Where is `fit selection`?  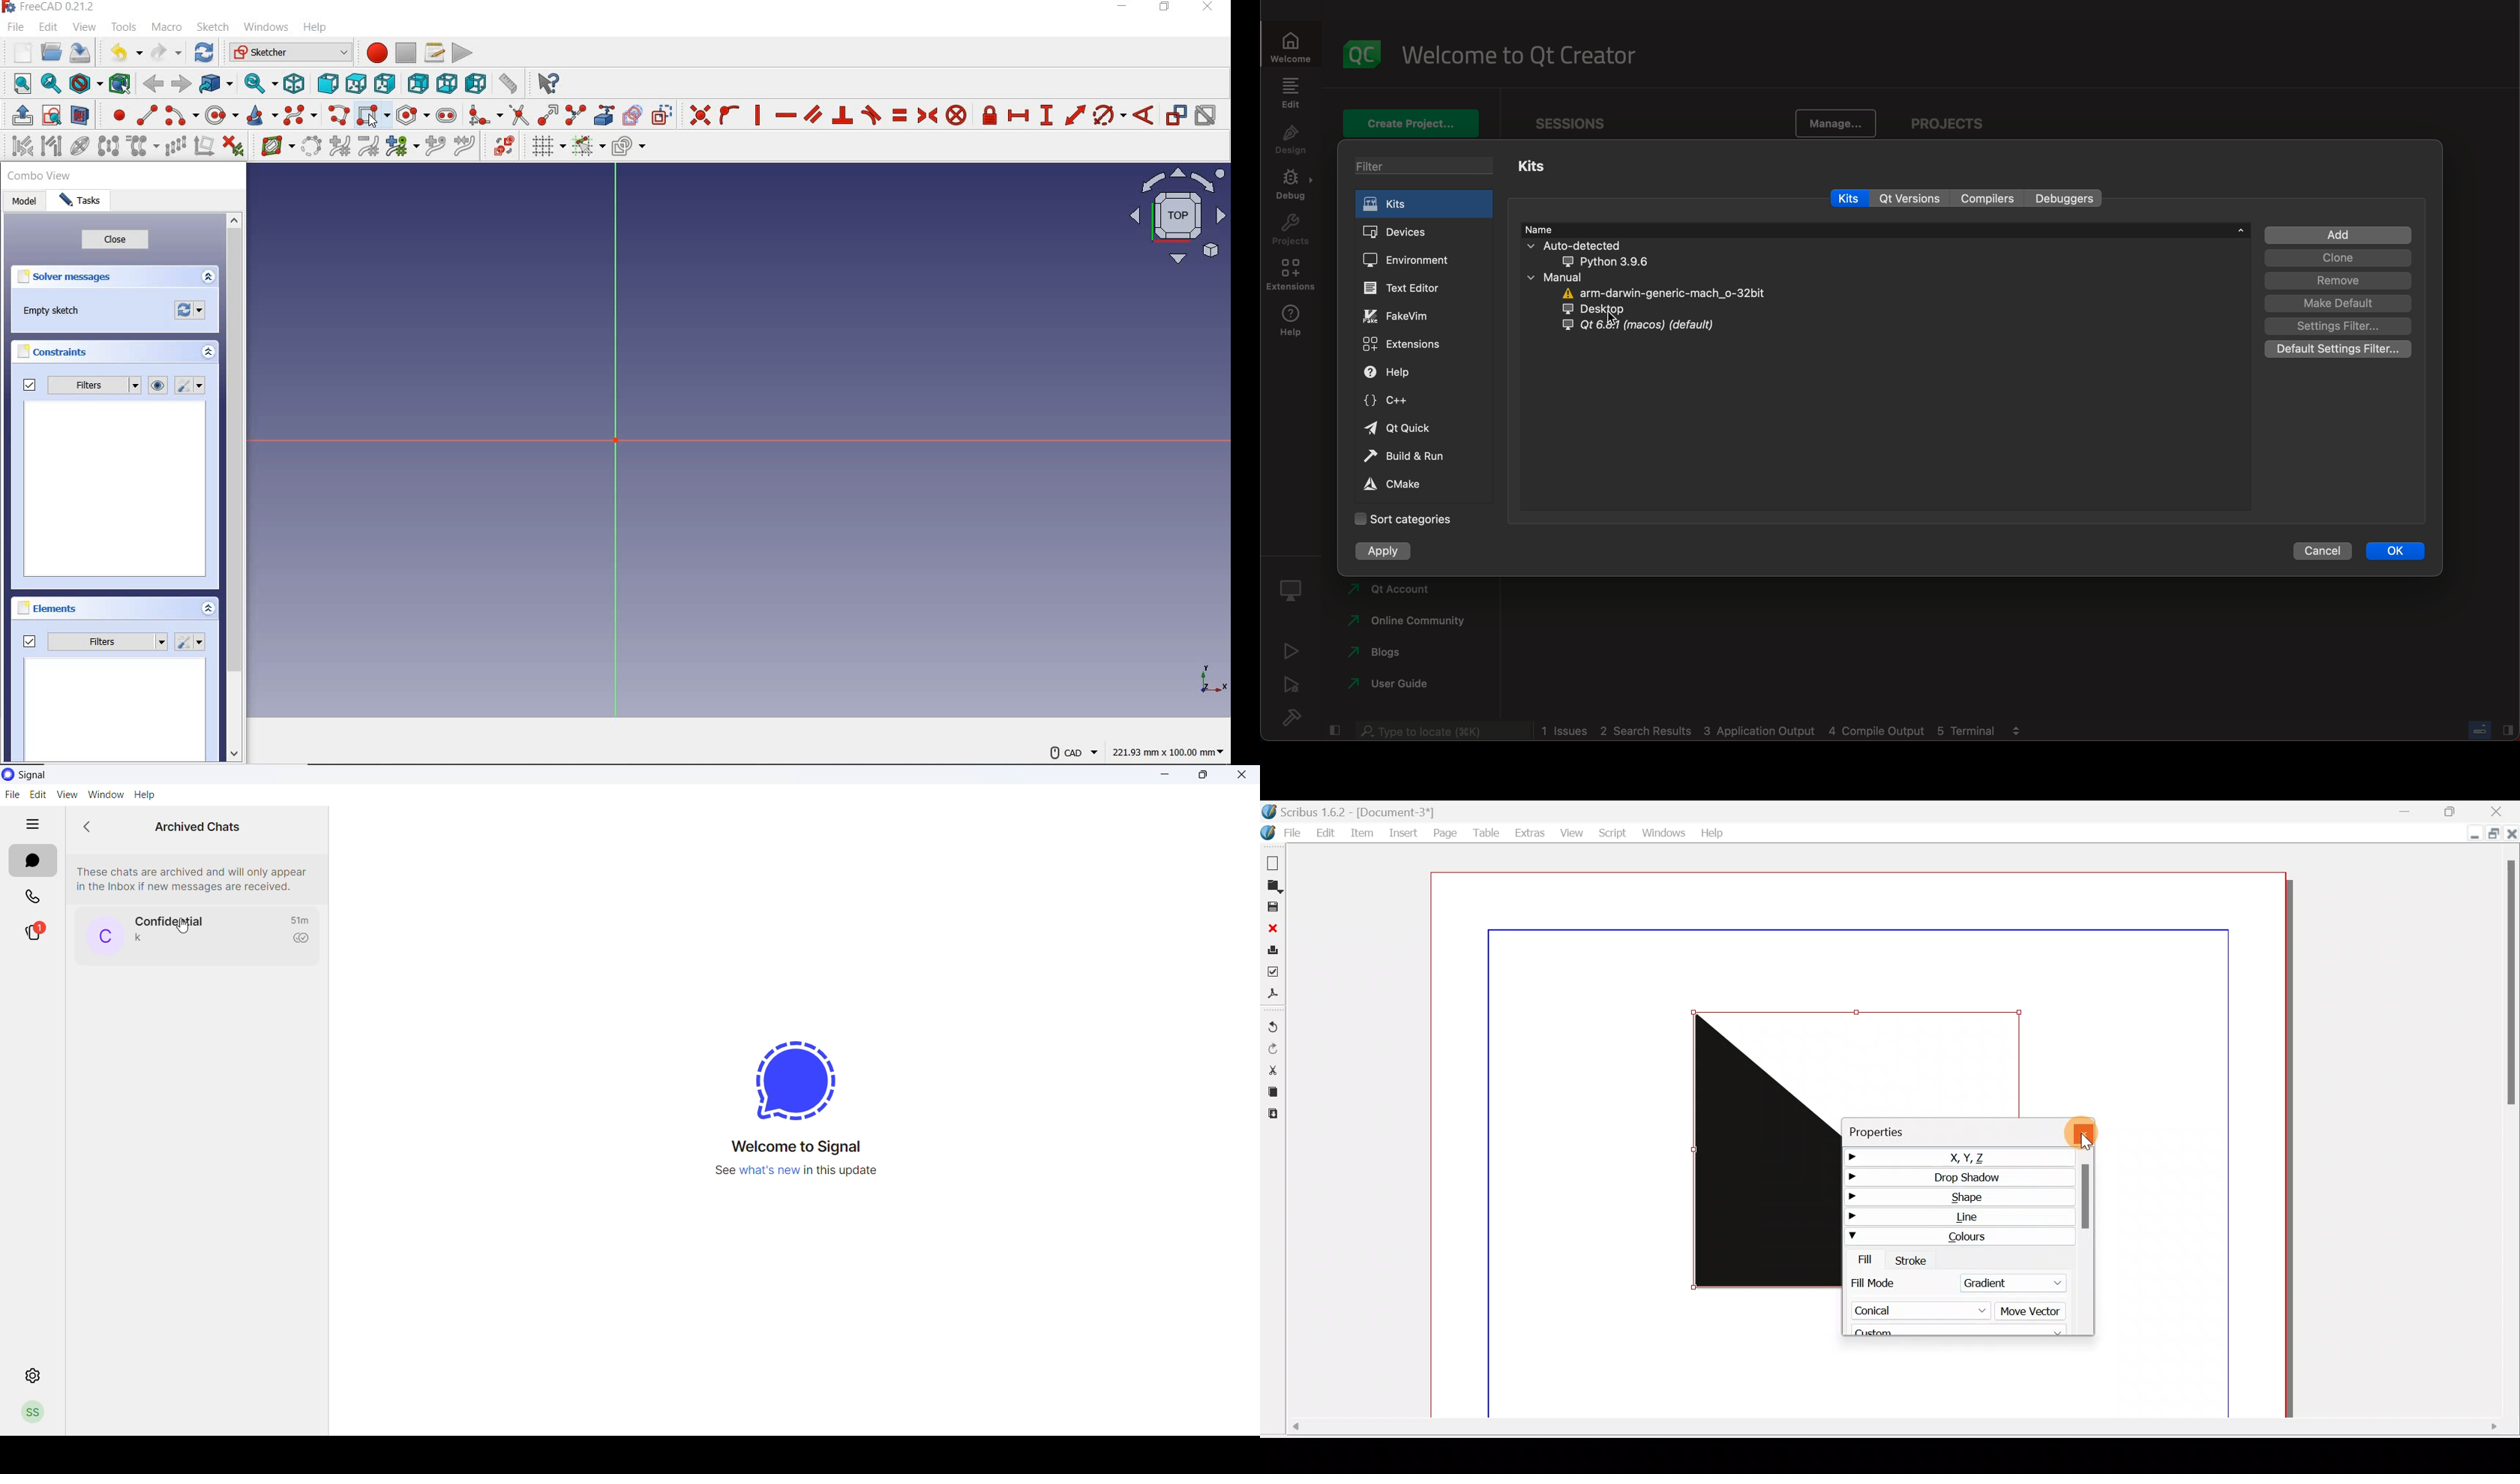 fit selection is located at coordinates (51, 85).